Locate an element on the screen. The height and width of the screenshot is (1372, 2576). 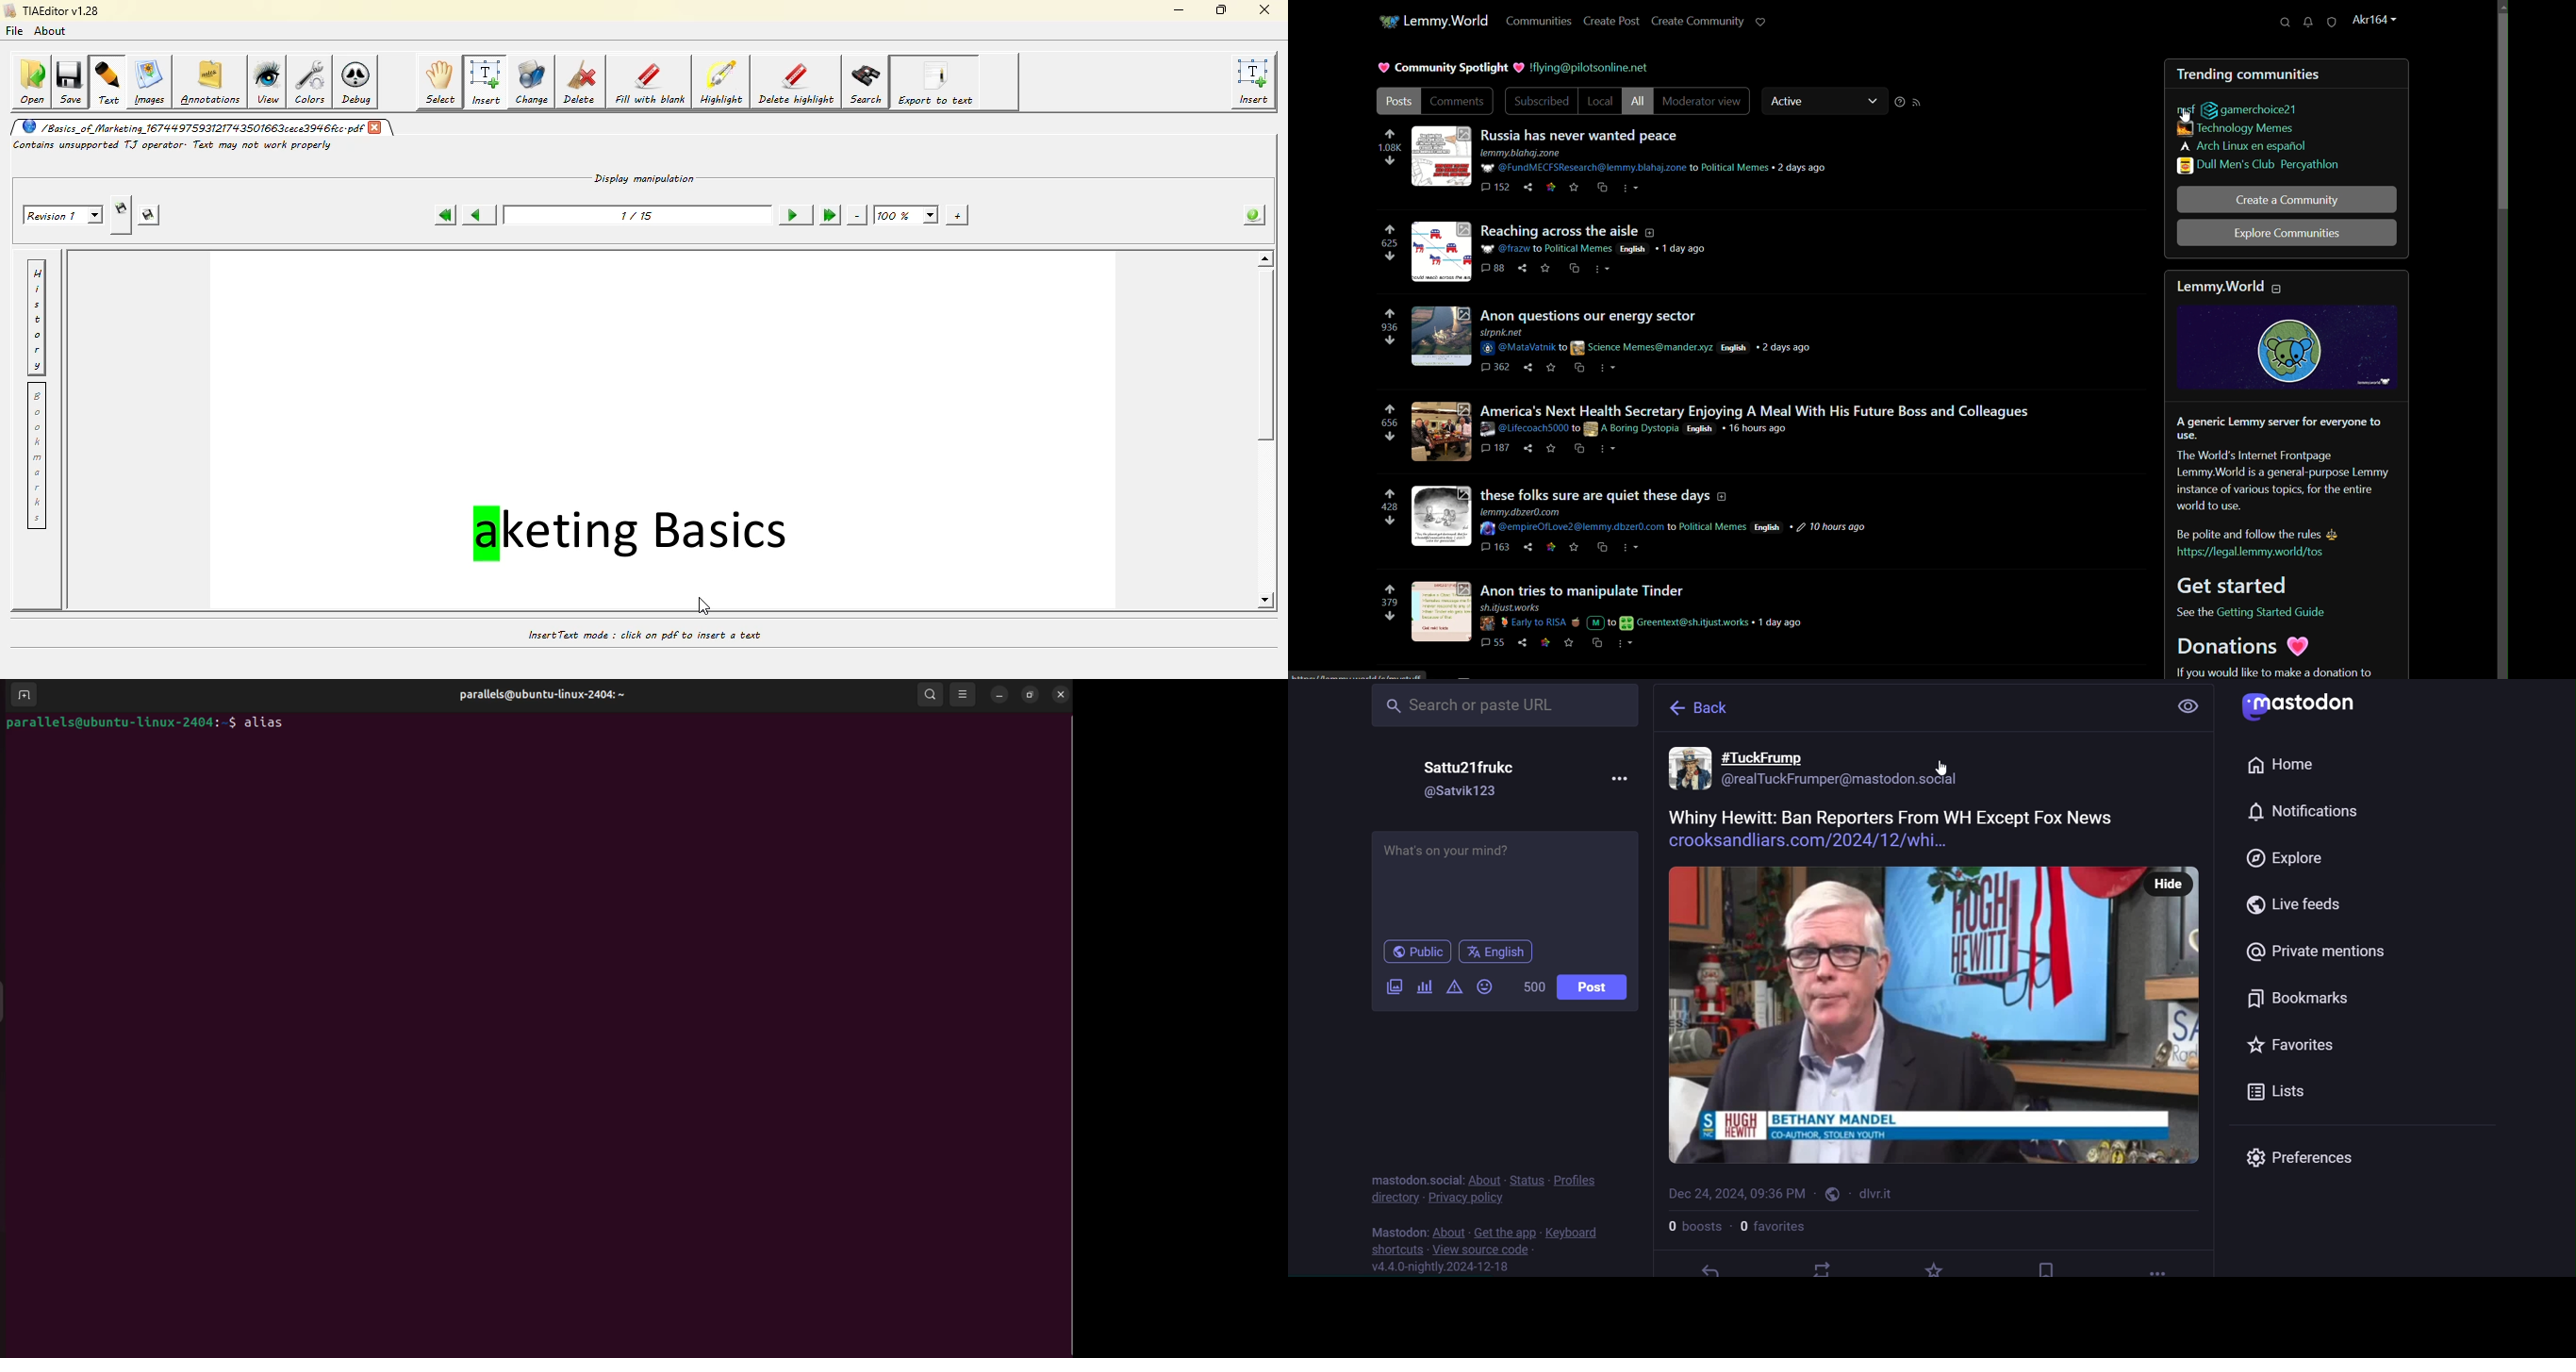
unread messages is located at coordinates (2308, 22).